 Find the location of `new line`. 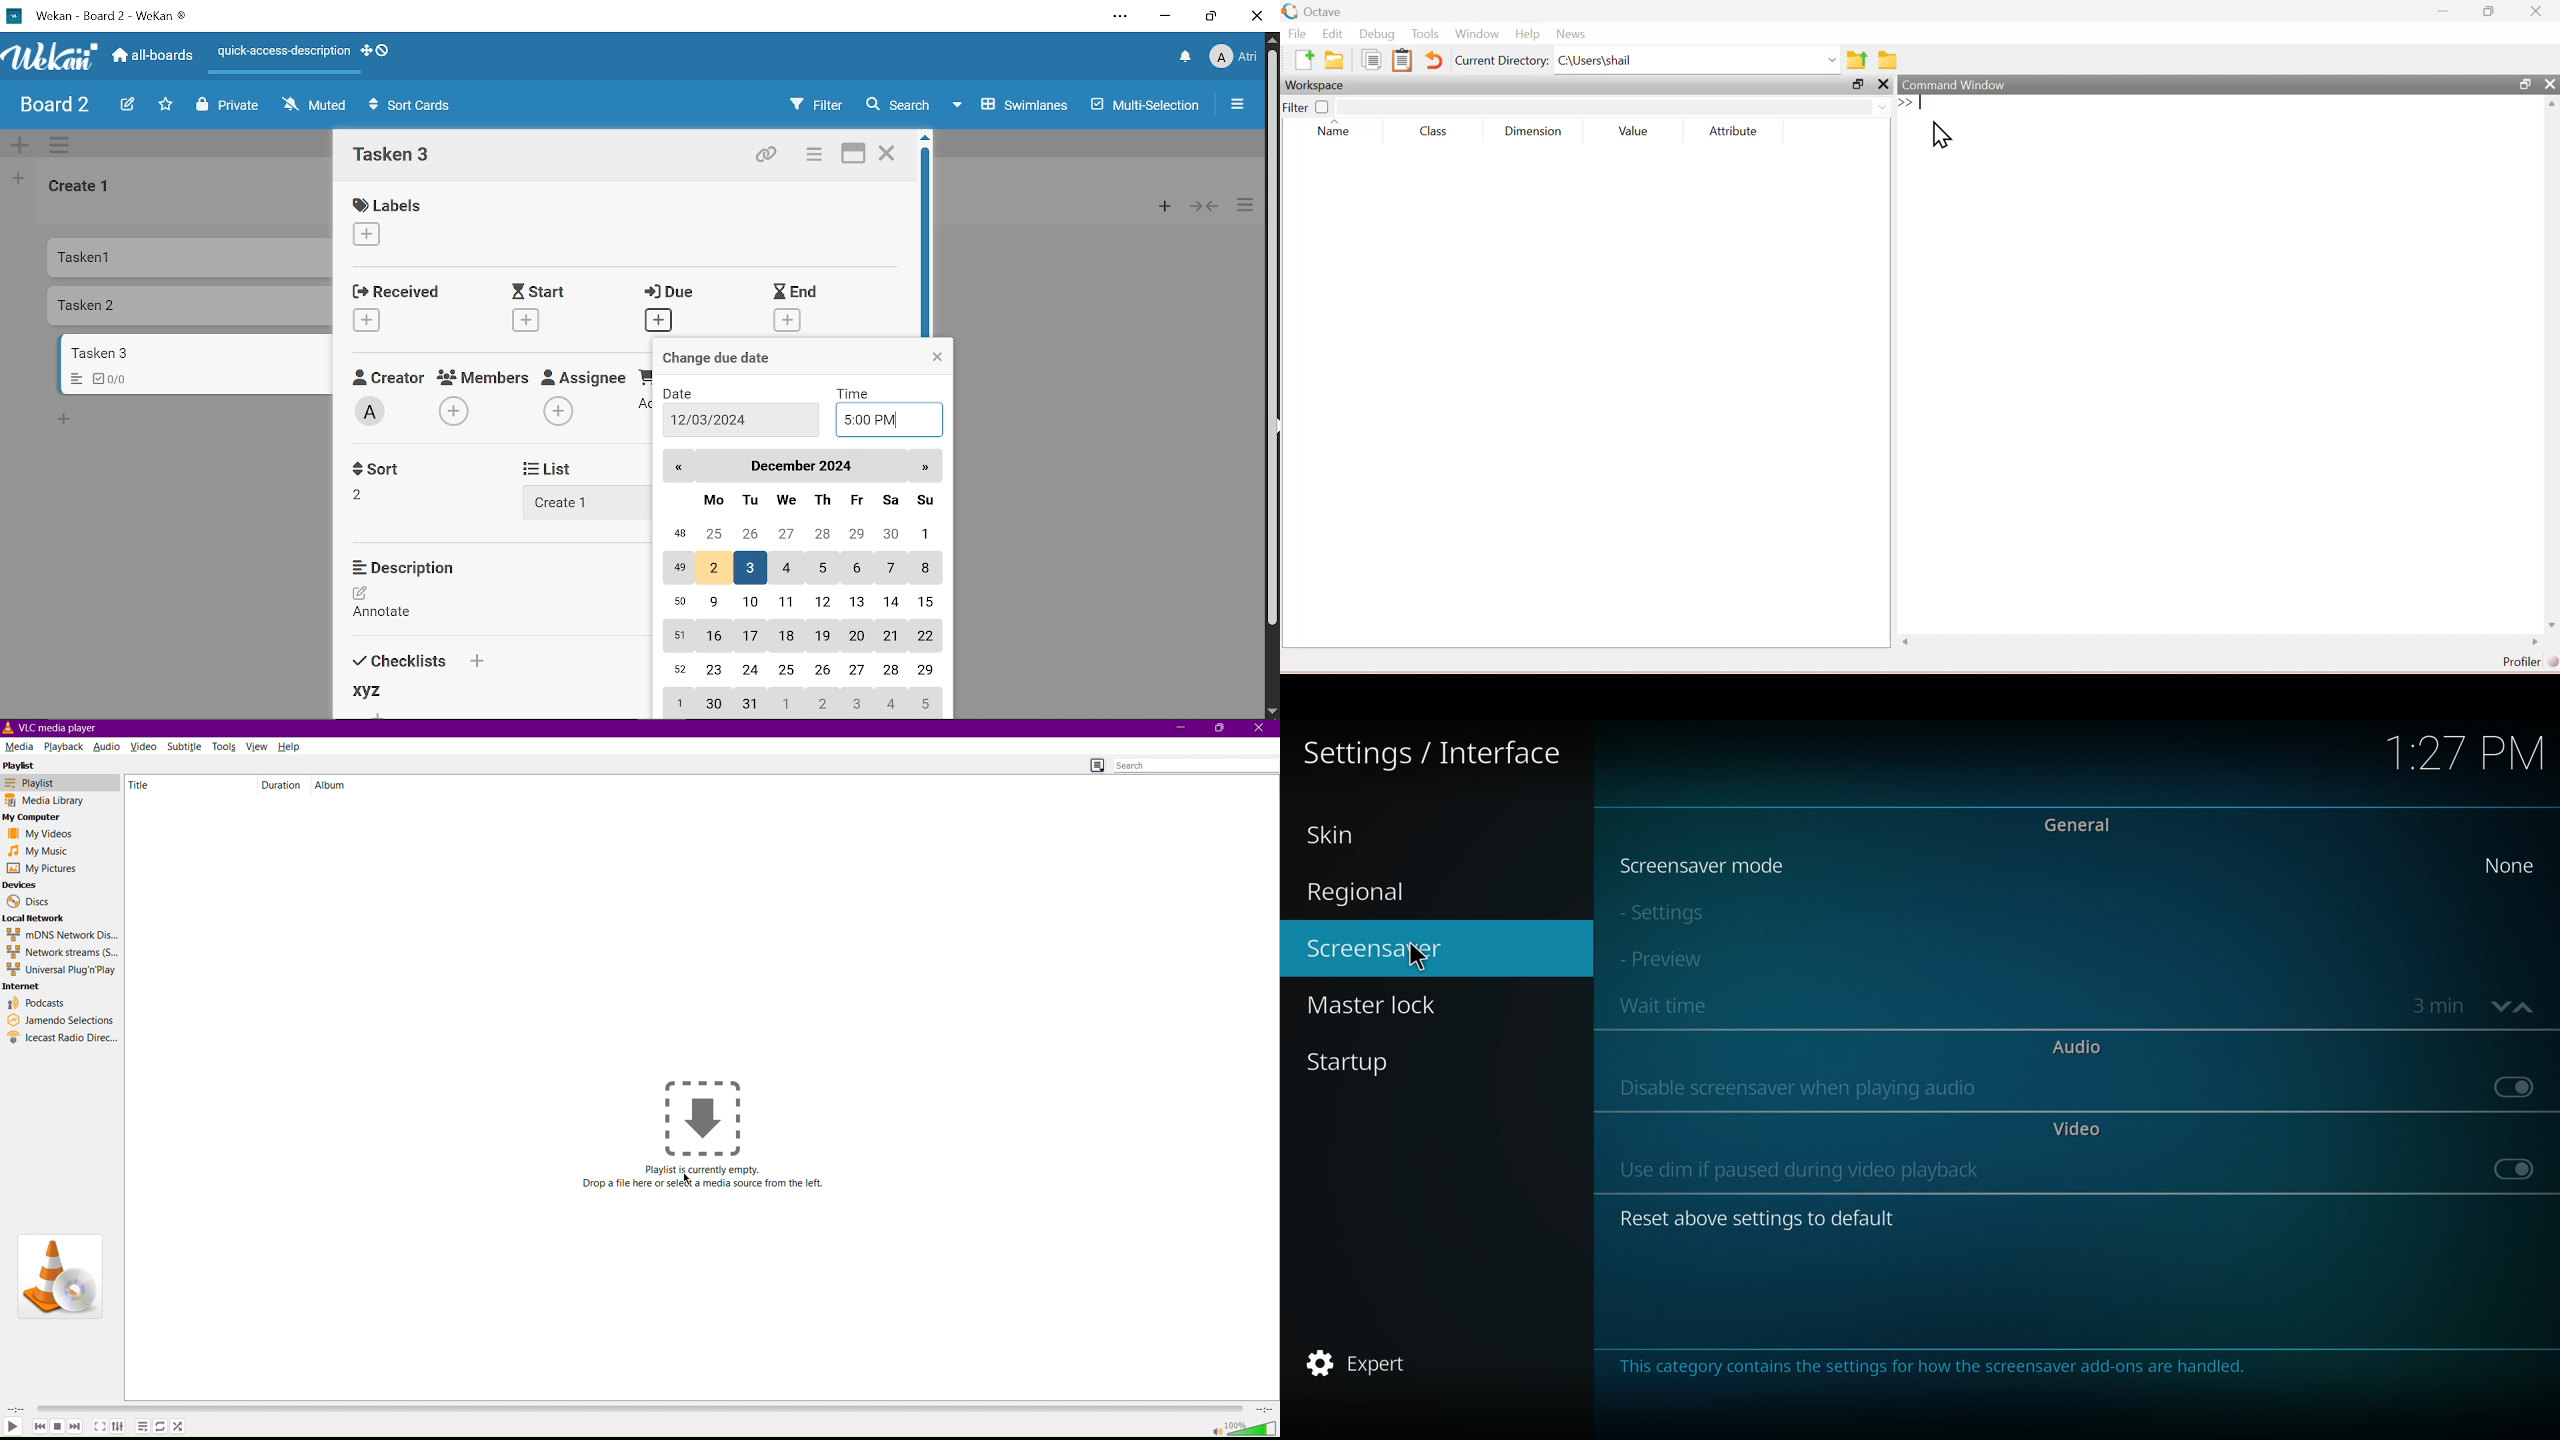

new line is located at coordinates (1905, 102).